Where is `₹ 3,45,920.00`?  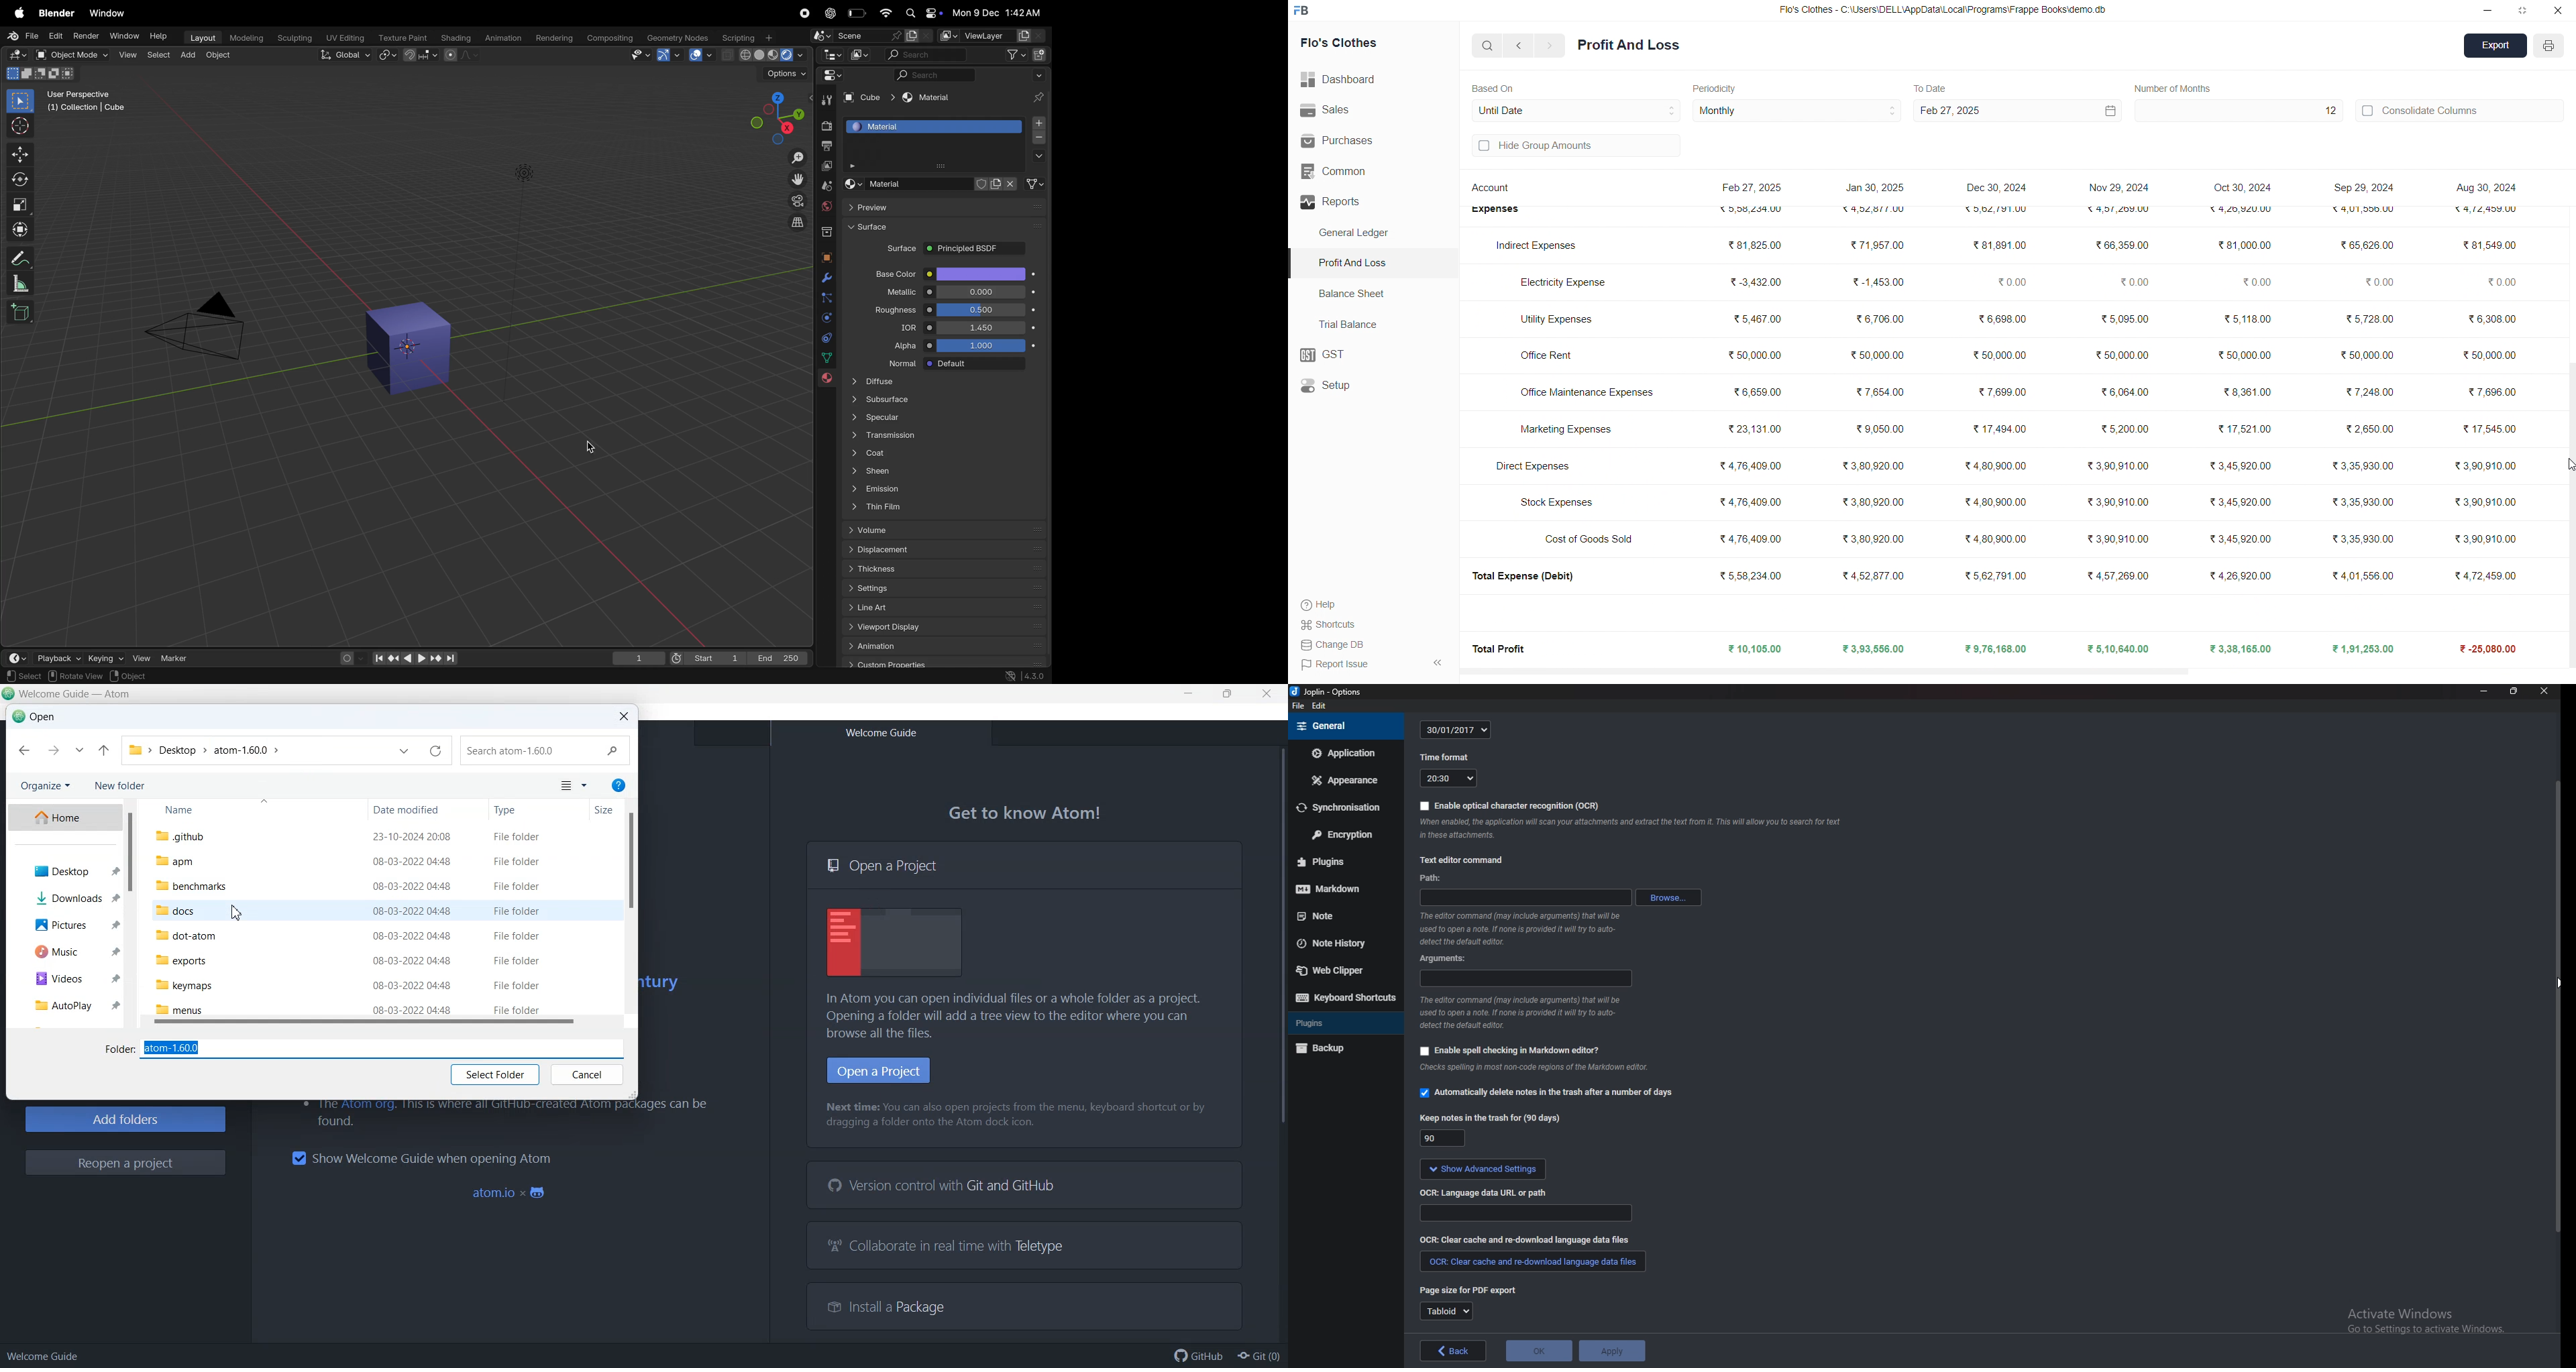
₹ 3,45,920.00 is located at coordinates (2243, 466).